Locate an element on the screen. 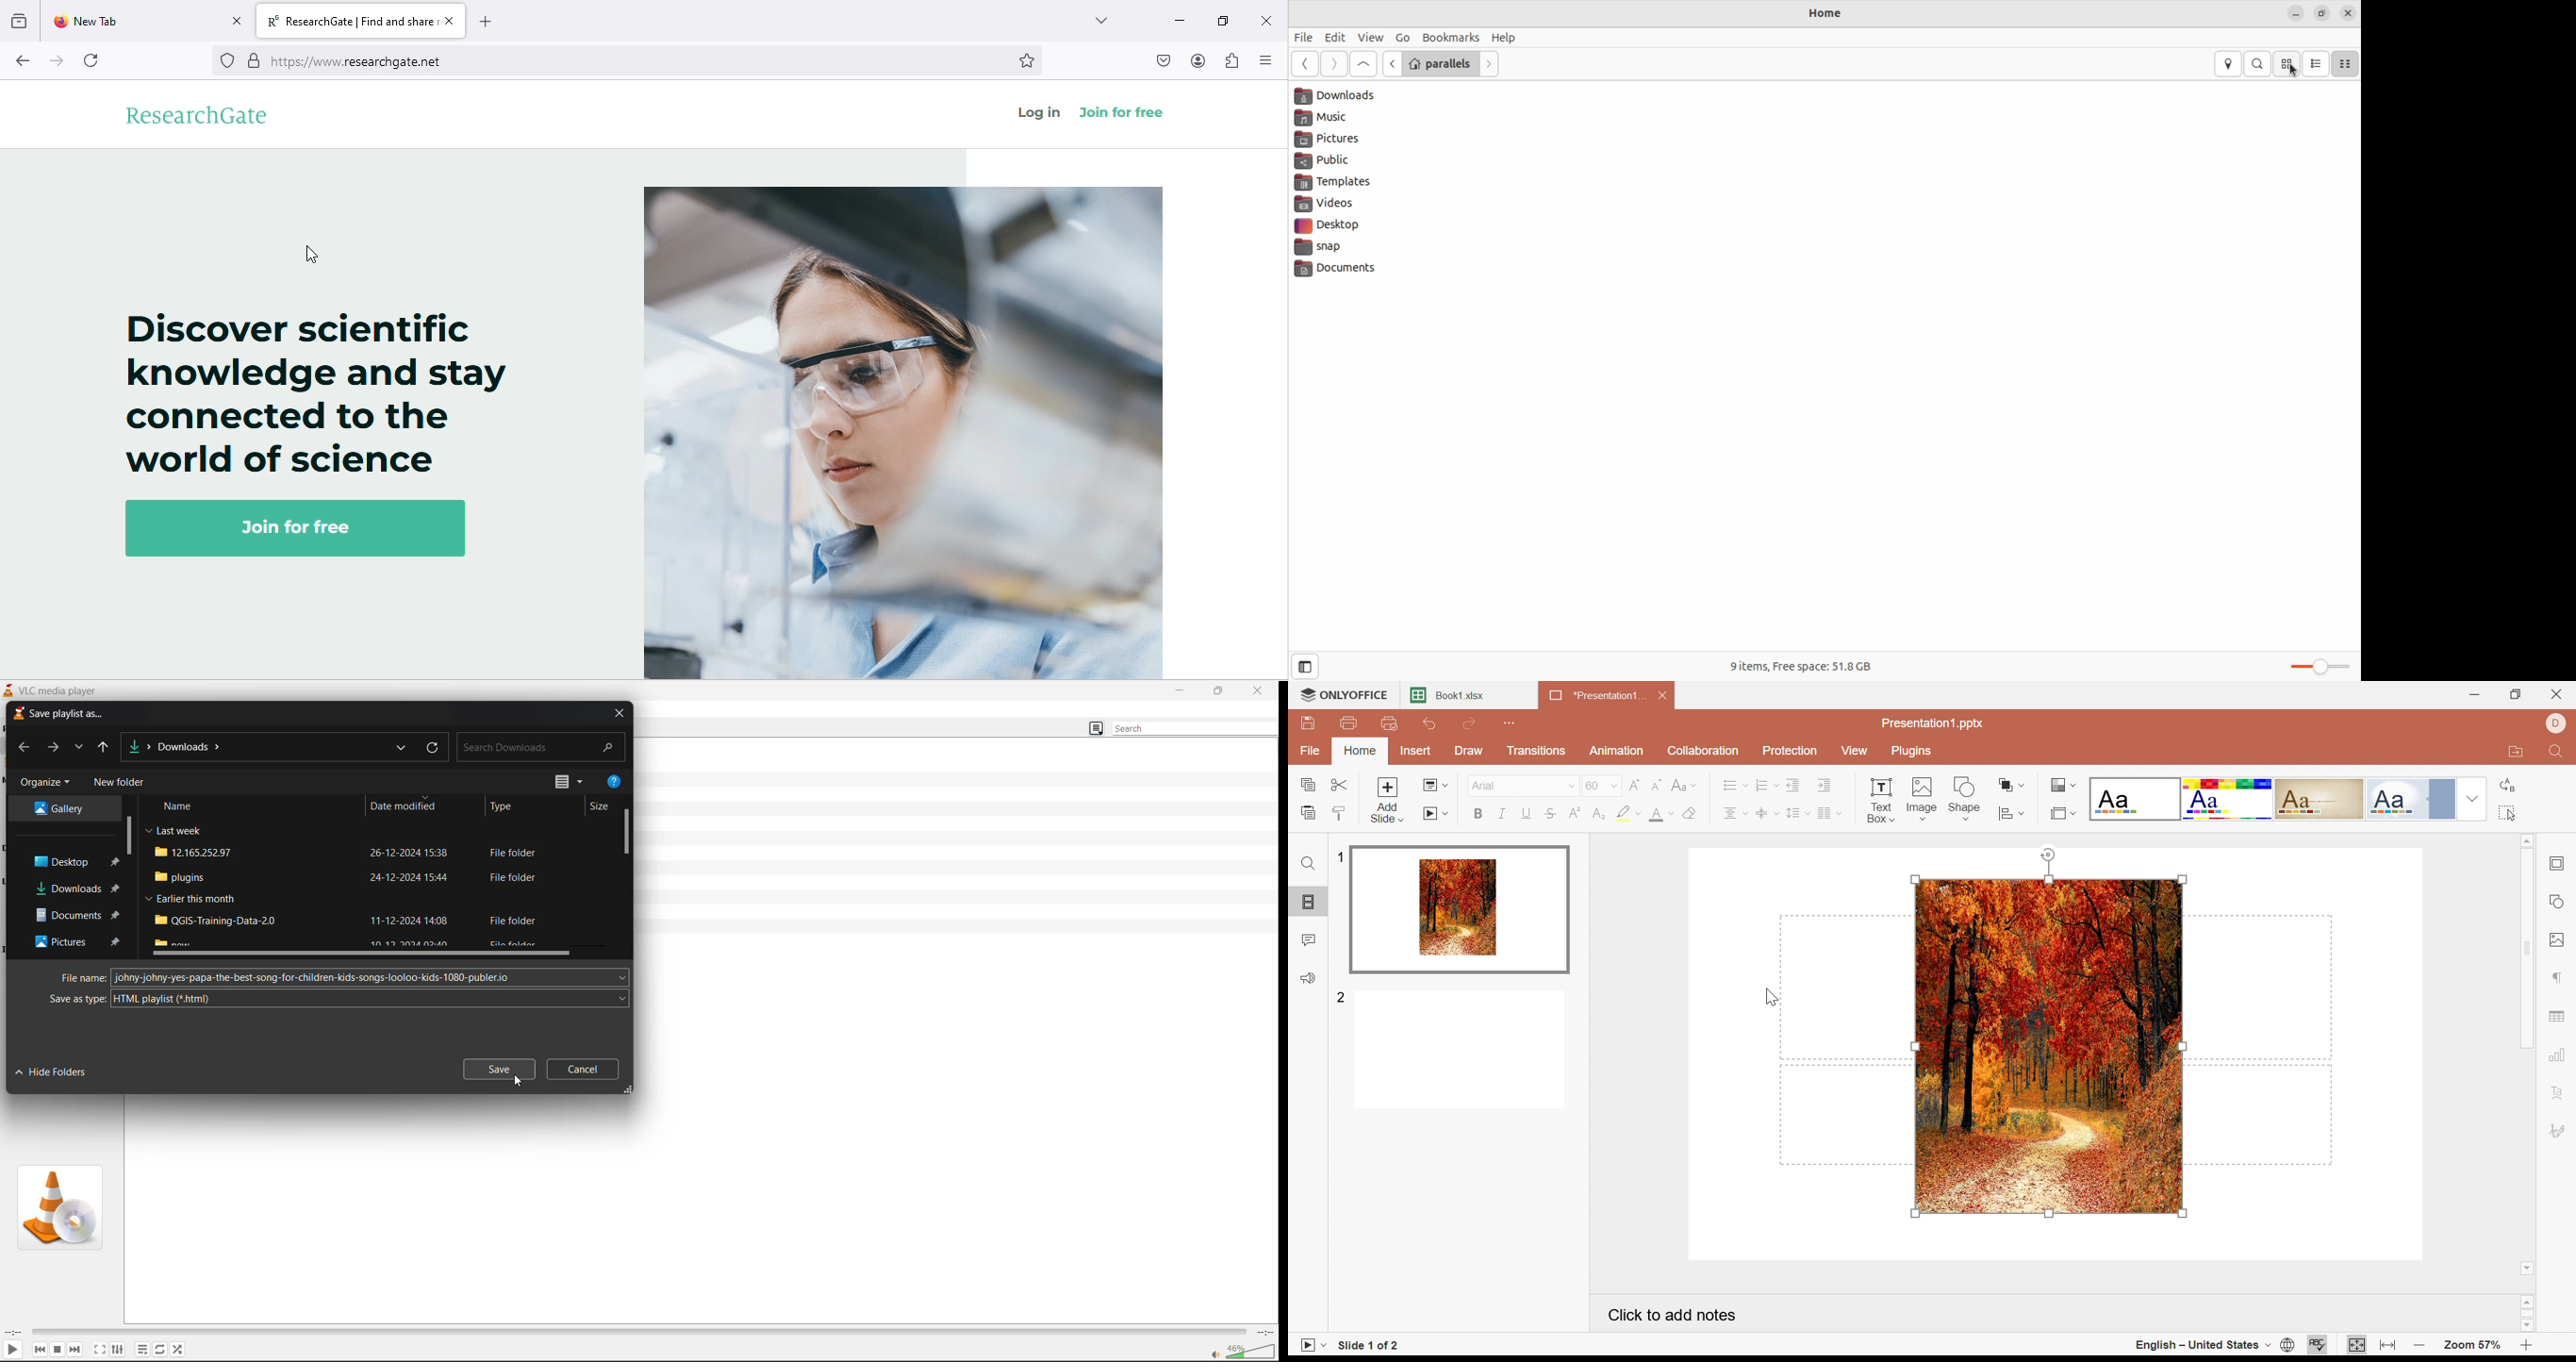 This screenshot has width=2576, height=1372. Print is located at coordinates (1349, 723).